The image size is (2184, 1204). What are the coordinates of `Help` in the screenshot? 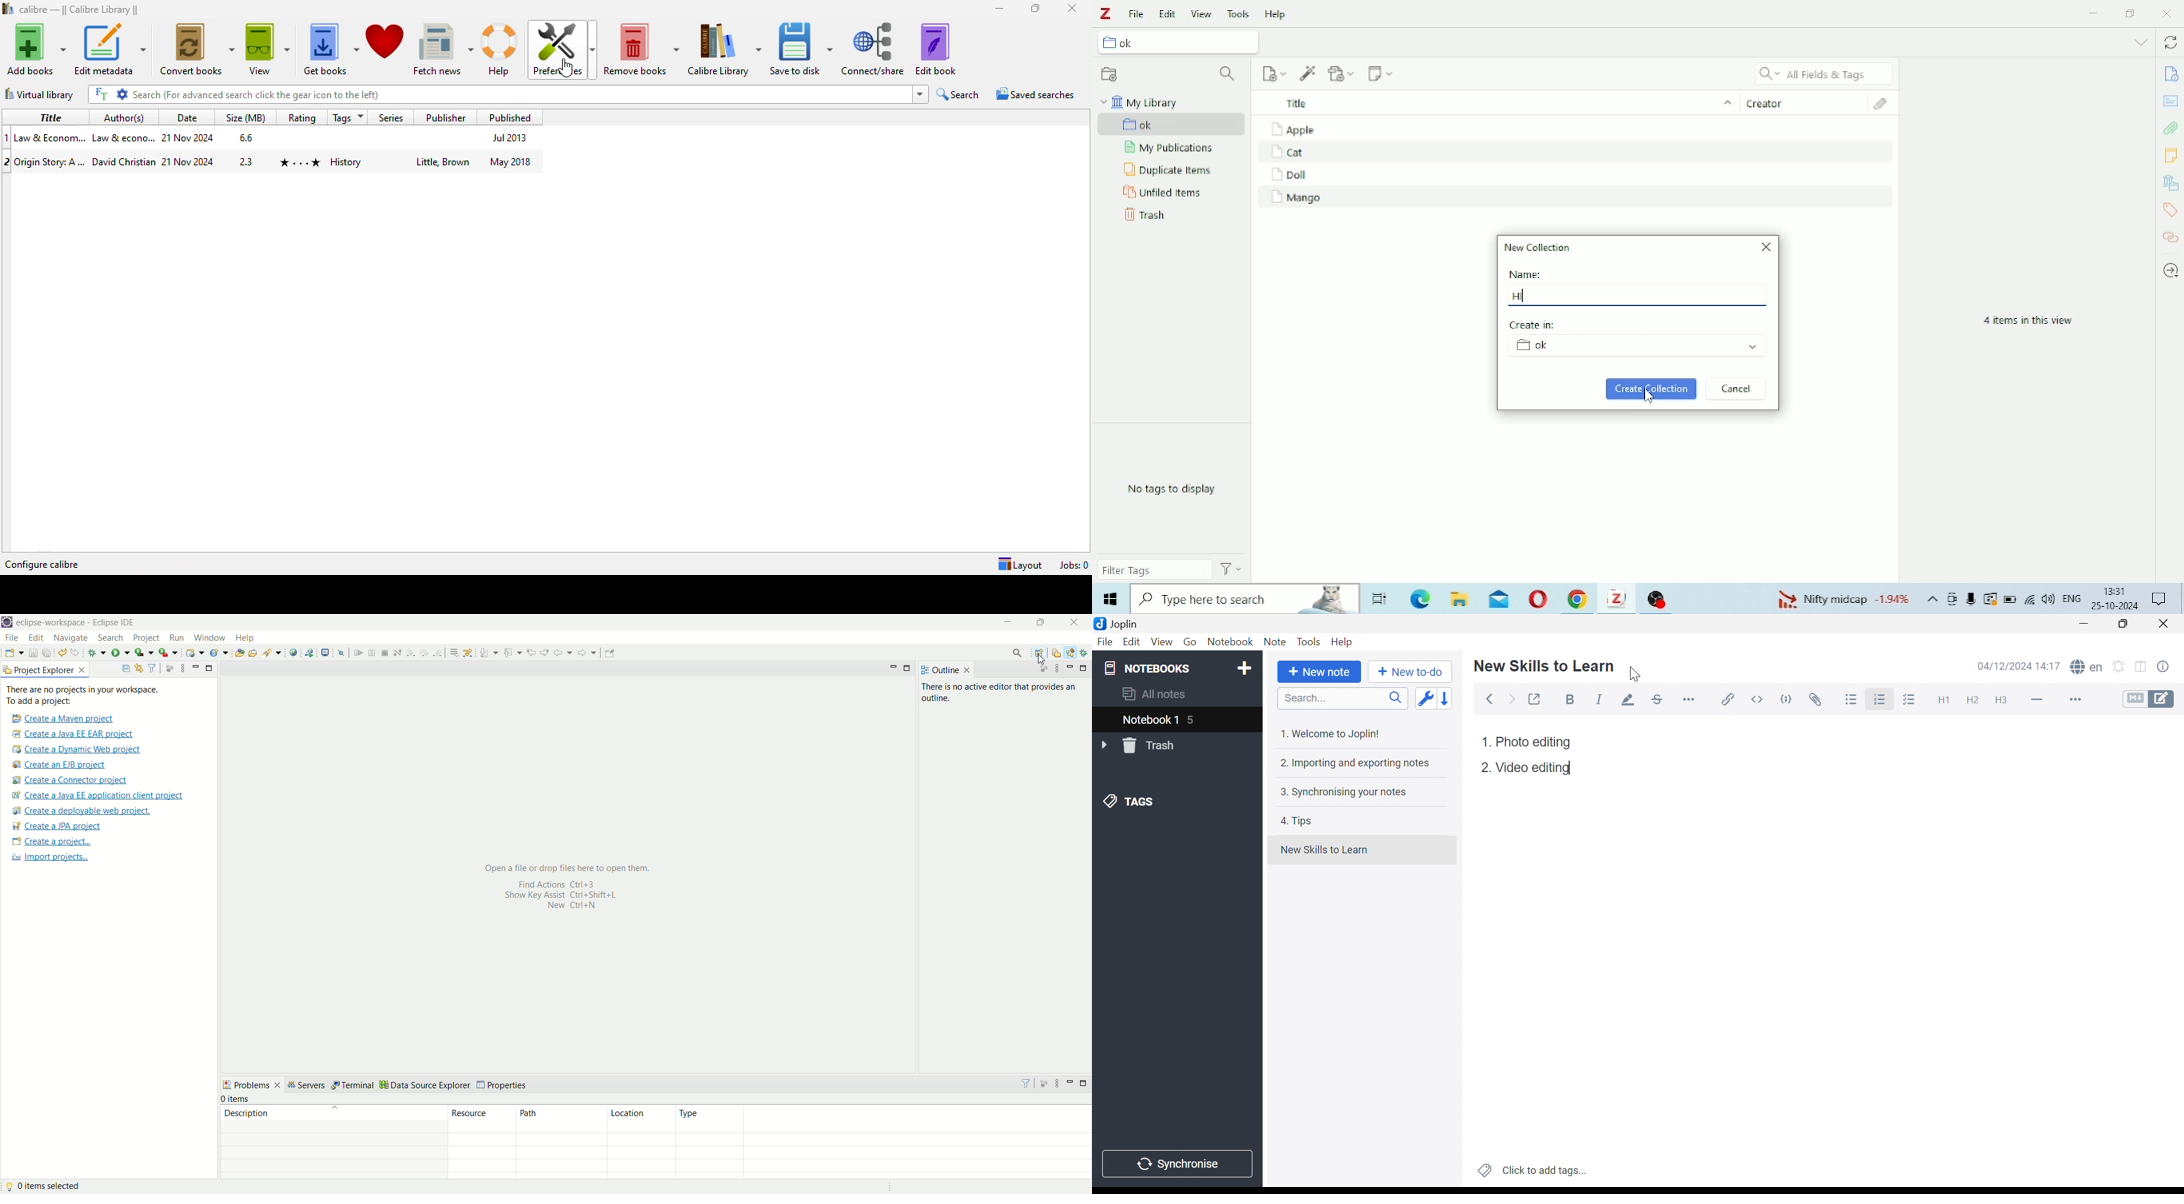 It's located at (1343, 642).